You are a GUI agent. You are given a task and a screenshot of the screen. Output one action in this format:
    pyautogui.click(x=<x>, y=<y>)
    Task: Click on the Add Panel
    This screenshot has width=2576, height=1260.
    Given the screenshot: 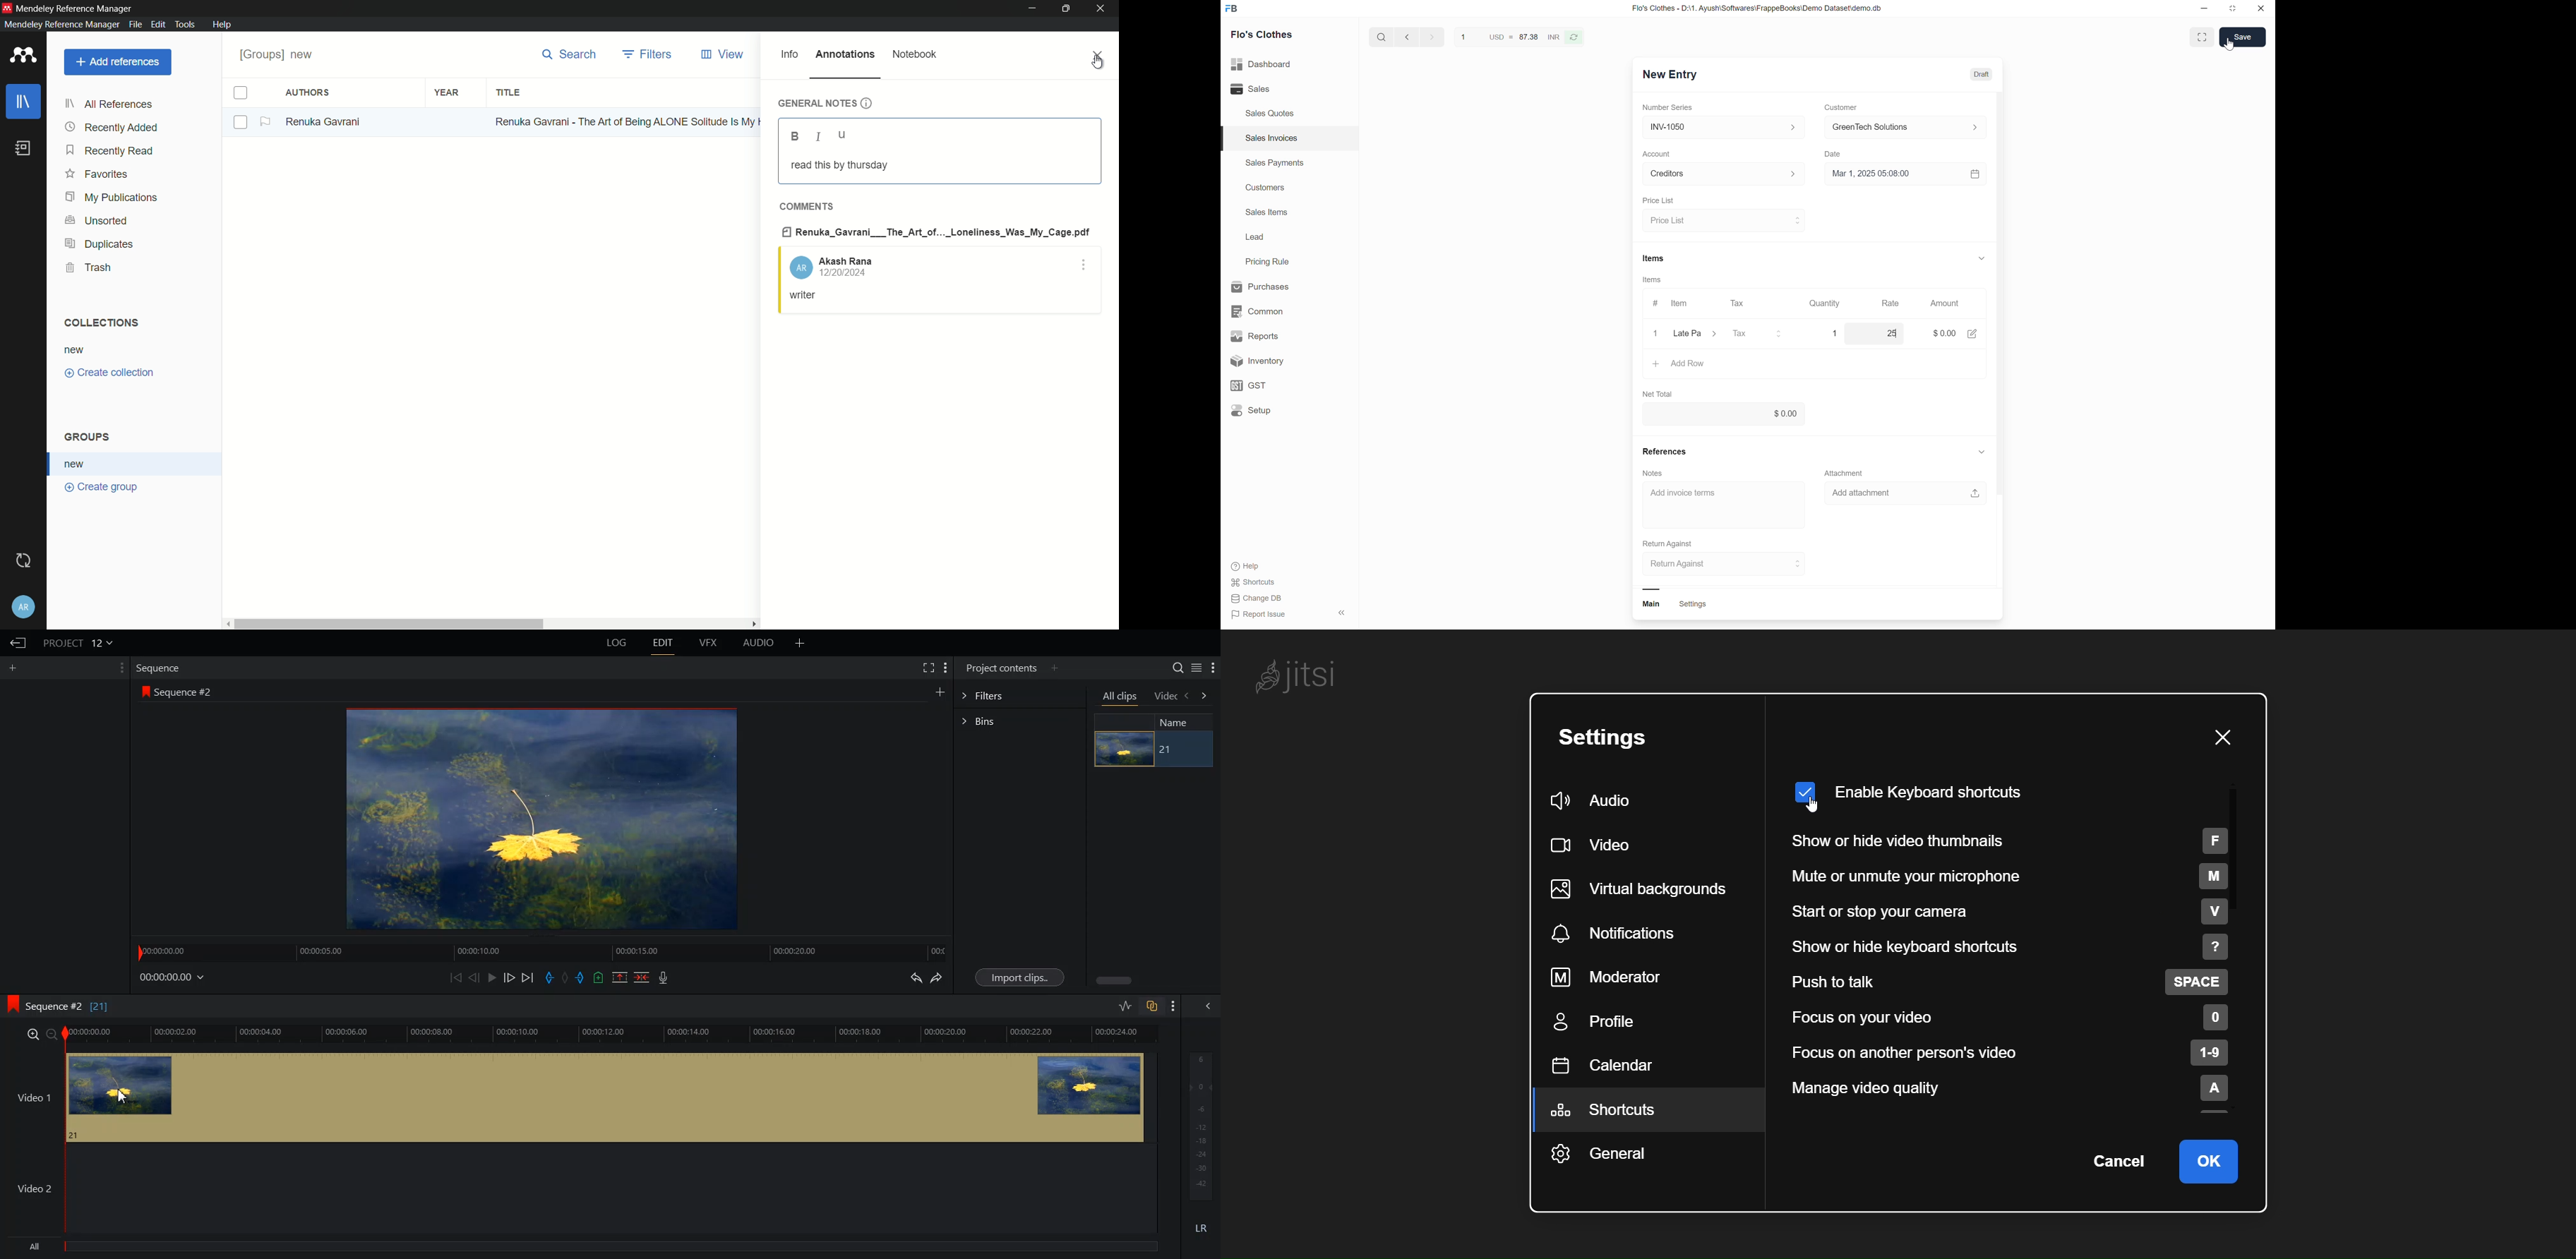 What is the action you would take?
    pyautogui.click(x=1055, y=667)
    